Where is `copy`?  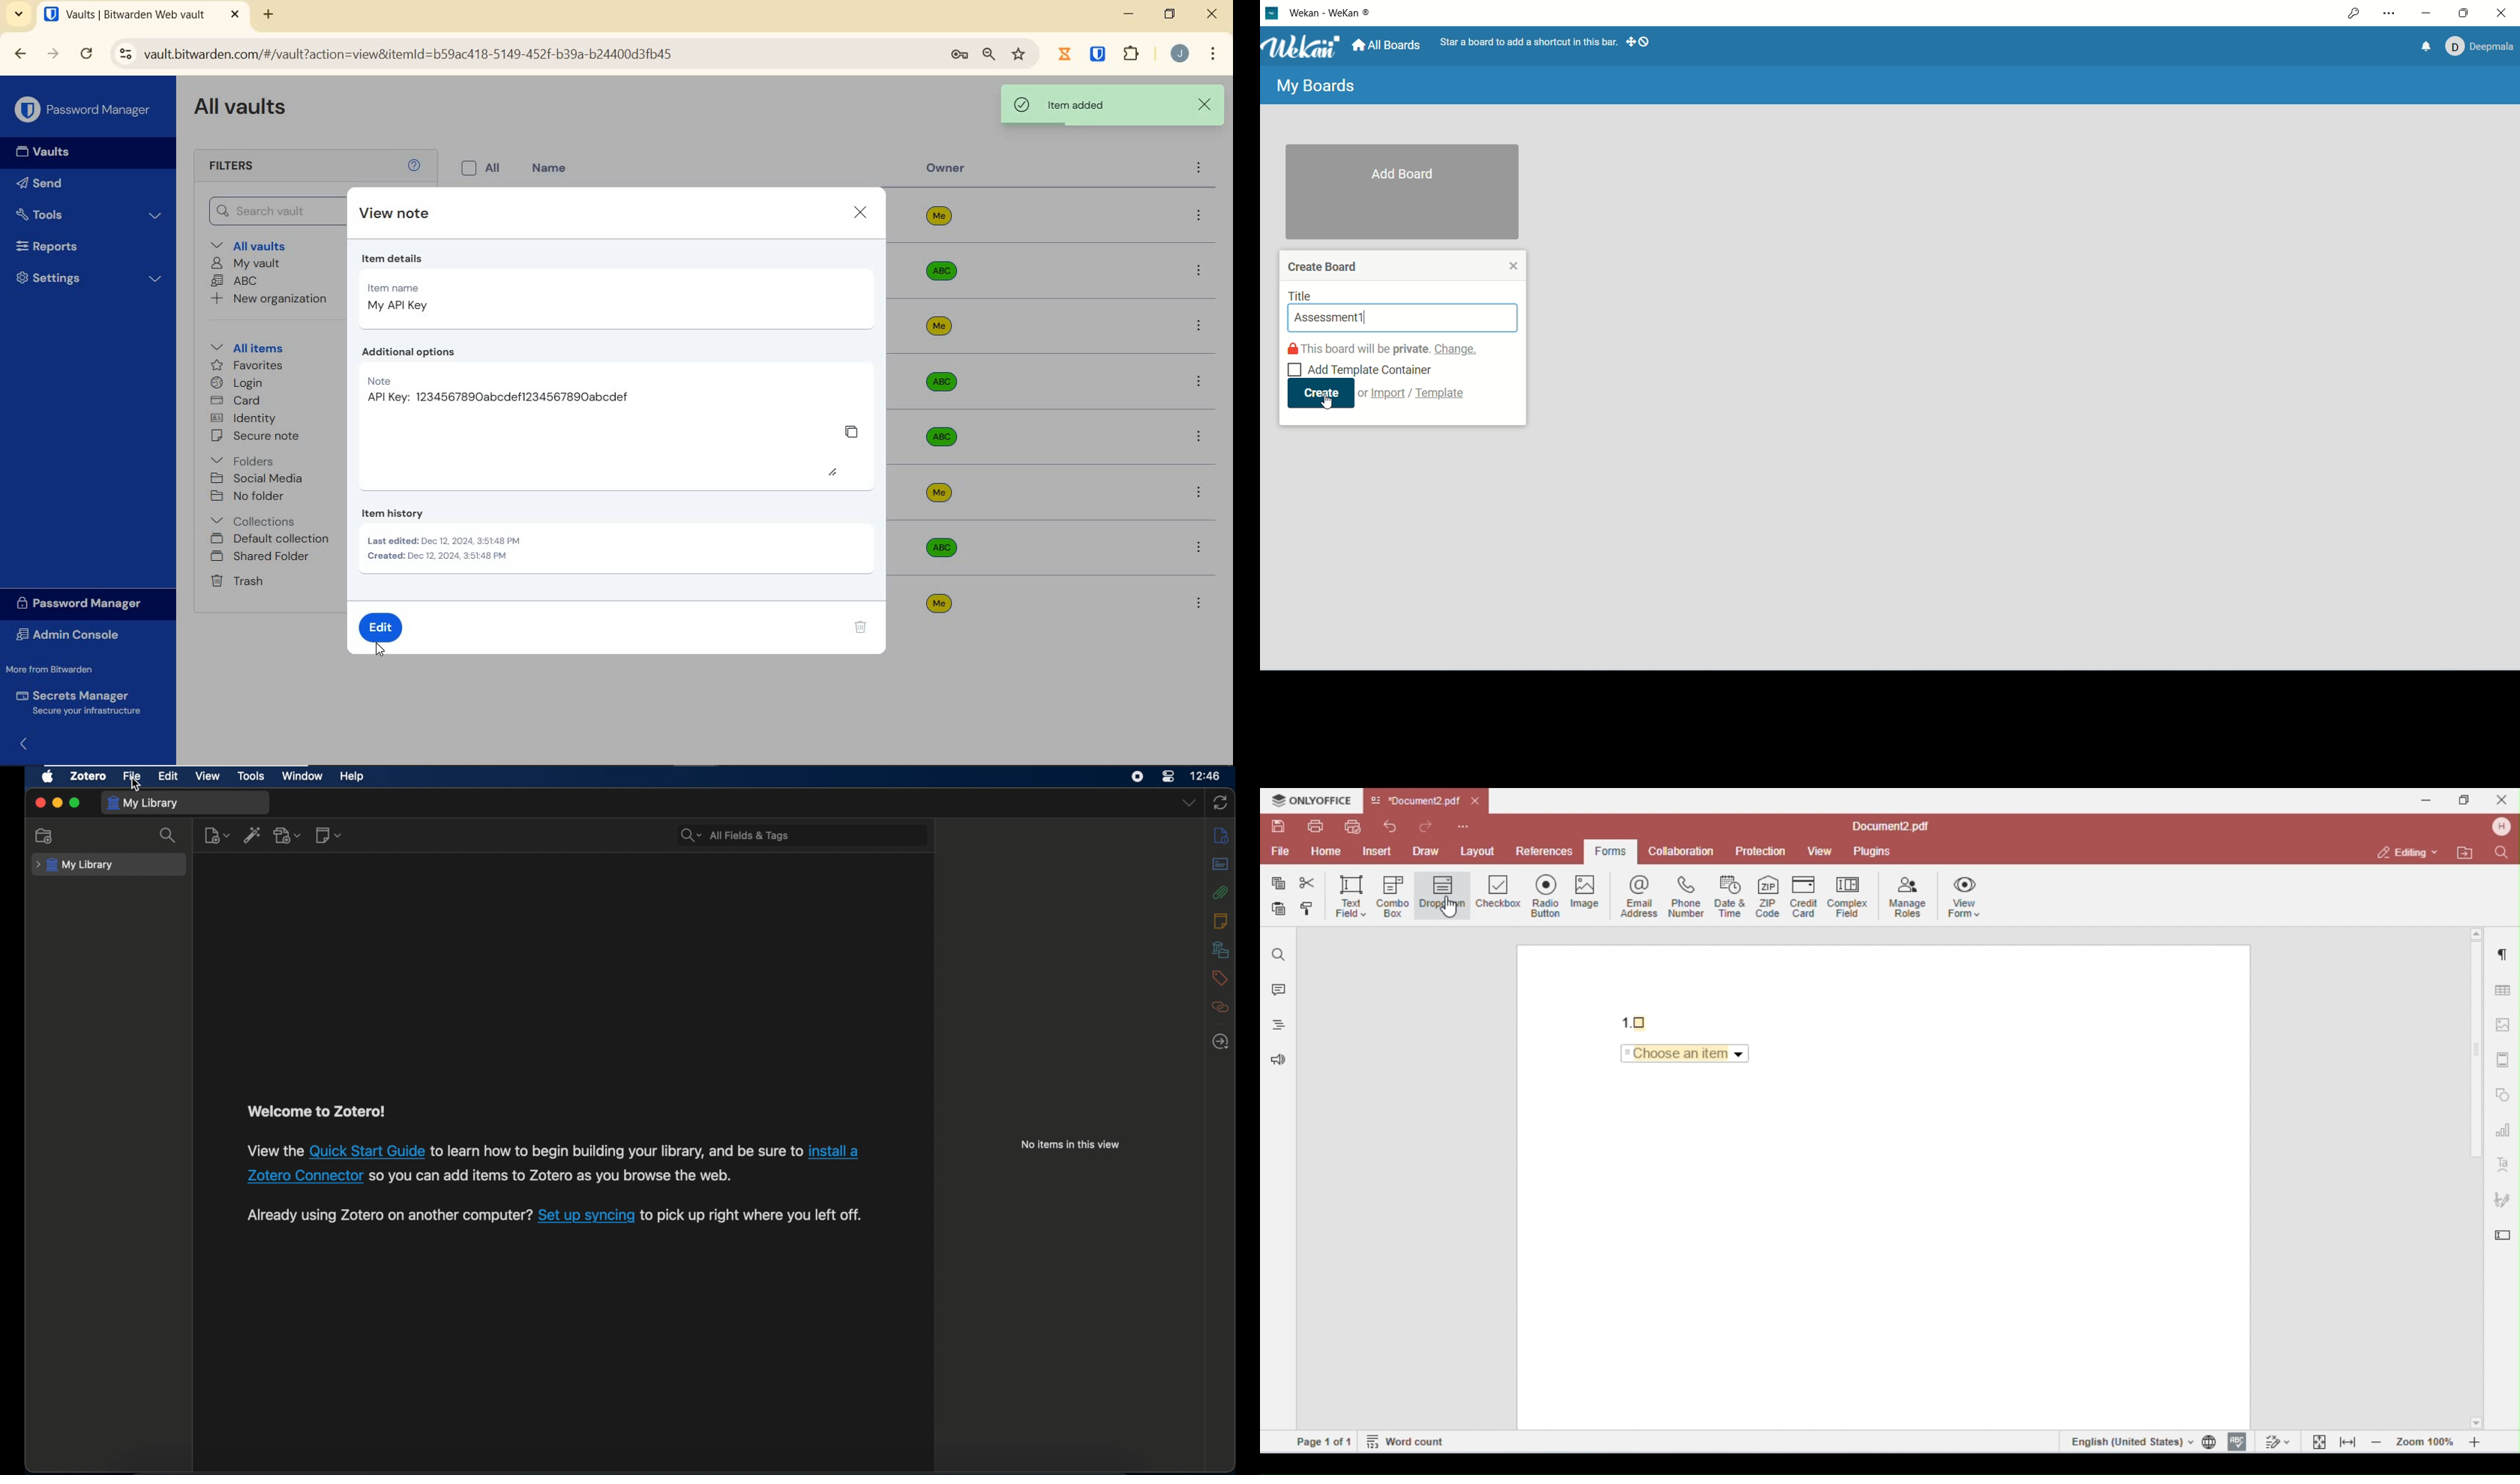 copy is located at coordinates (854, 432).